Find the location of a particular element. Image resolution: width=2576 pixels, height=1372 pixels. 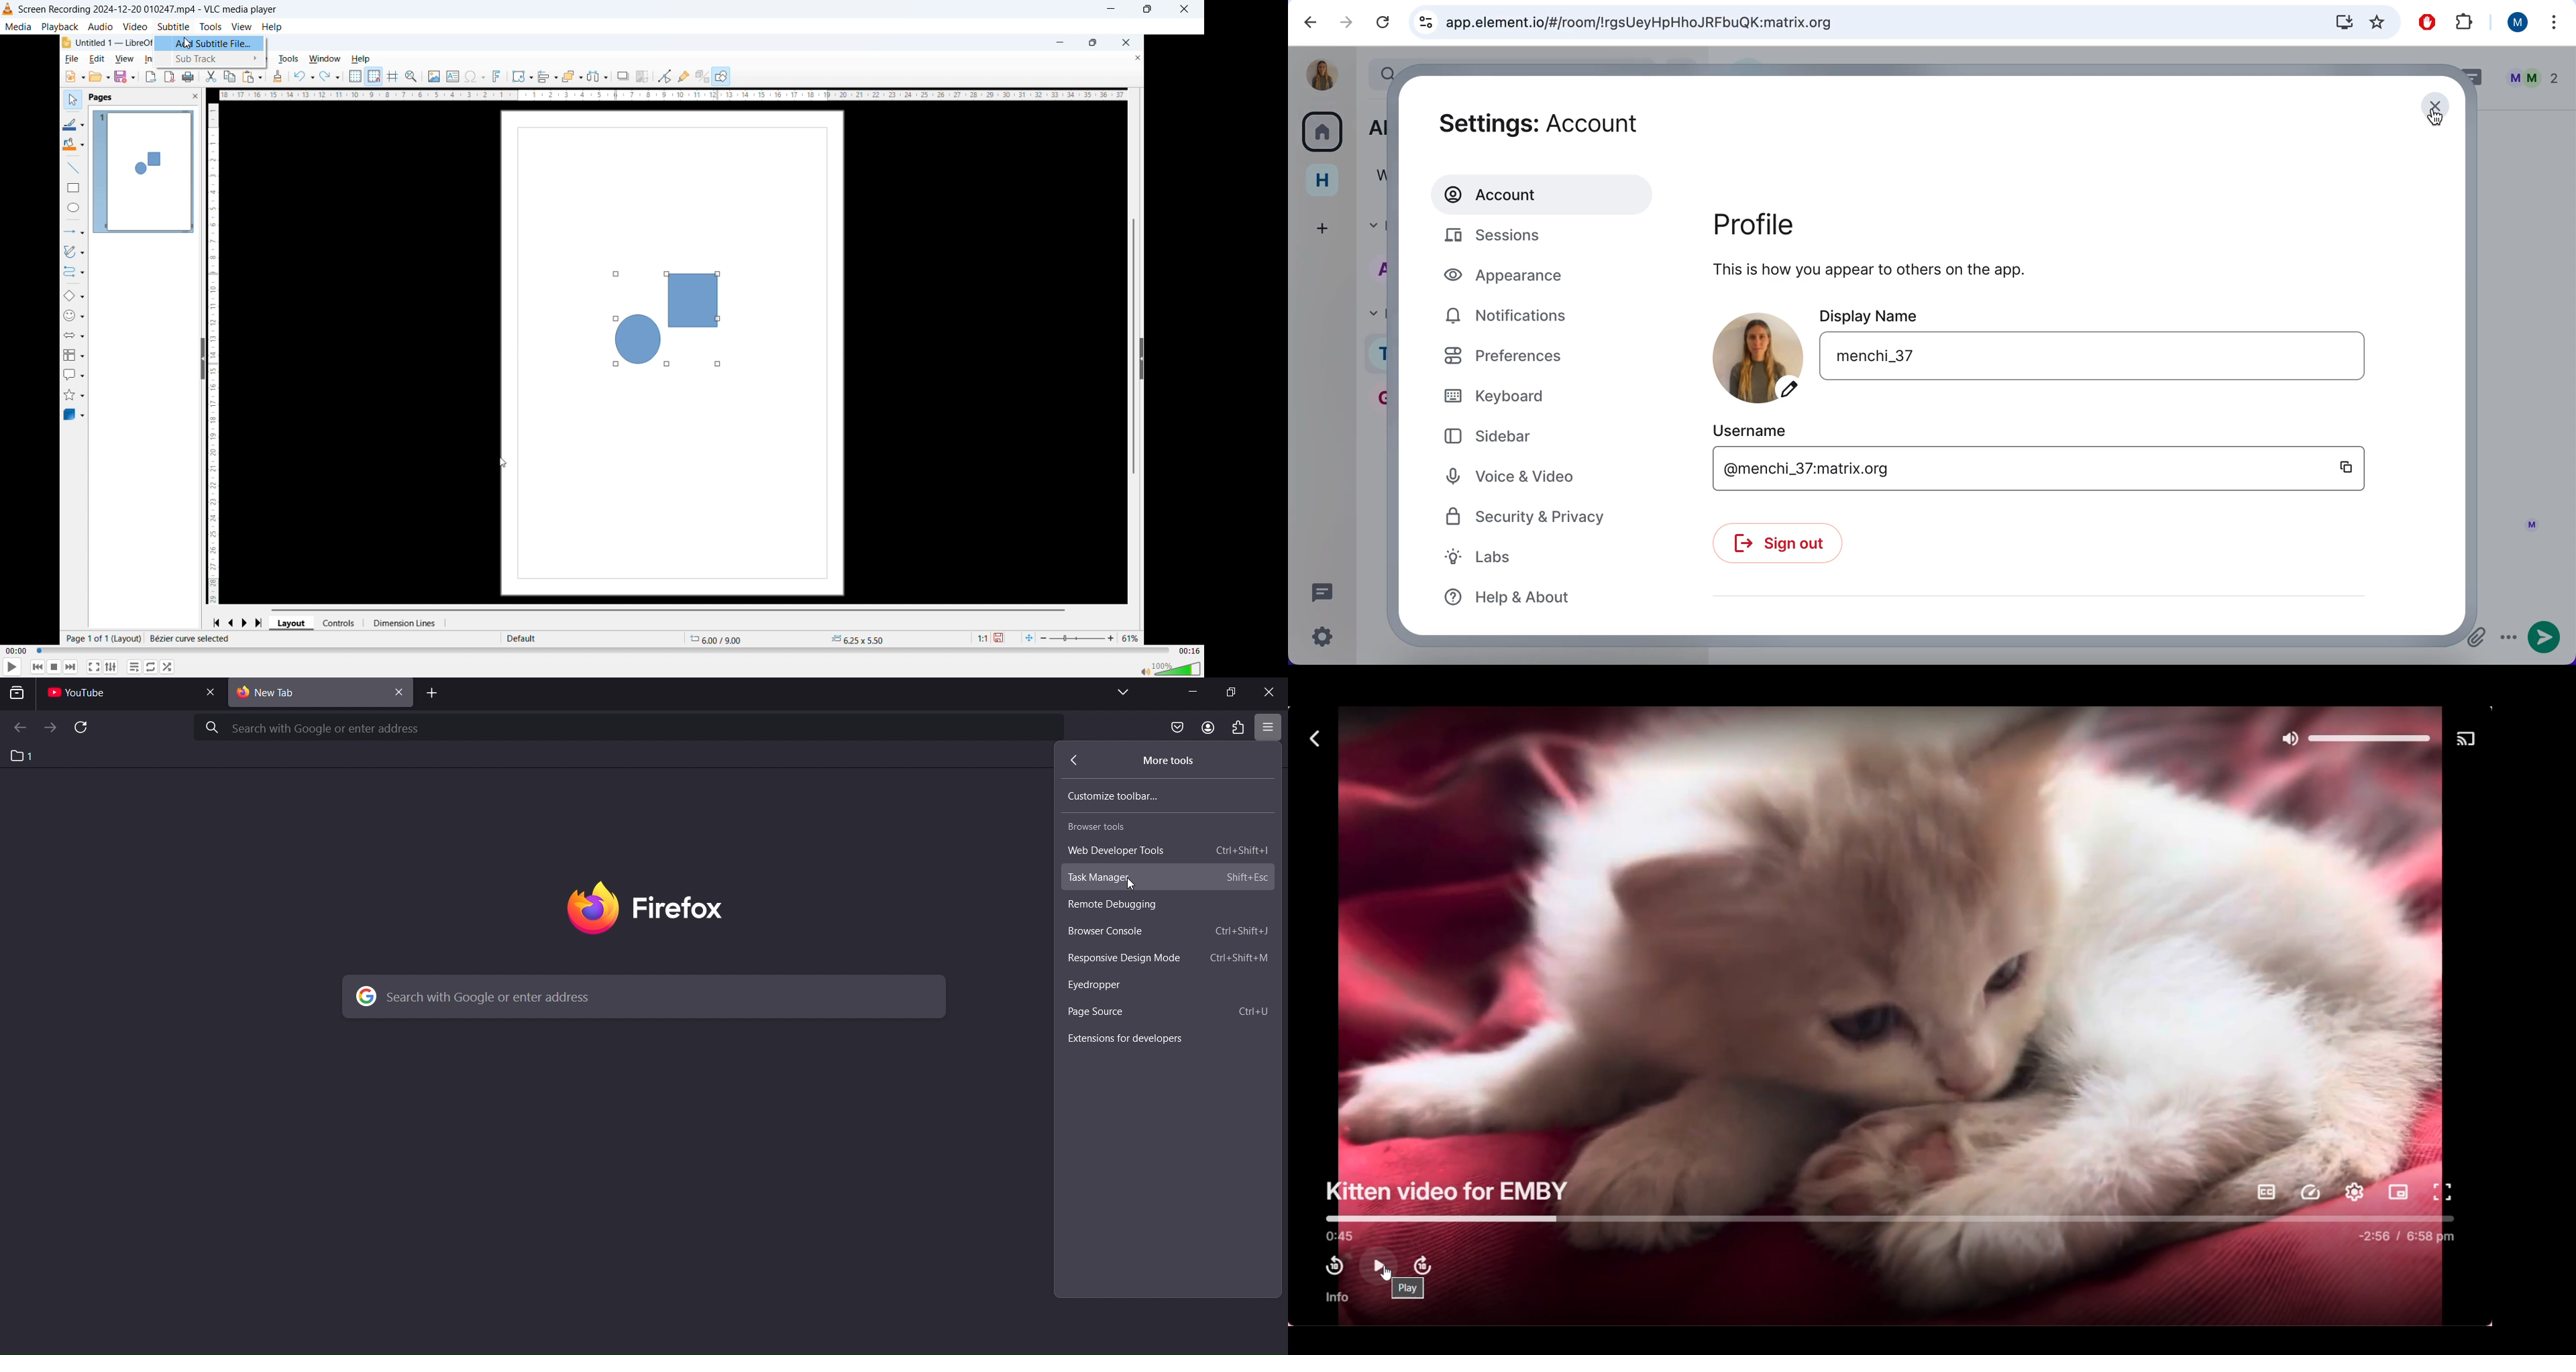

show draw function is located at coordinates (721, 75).